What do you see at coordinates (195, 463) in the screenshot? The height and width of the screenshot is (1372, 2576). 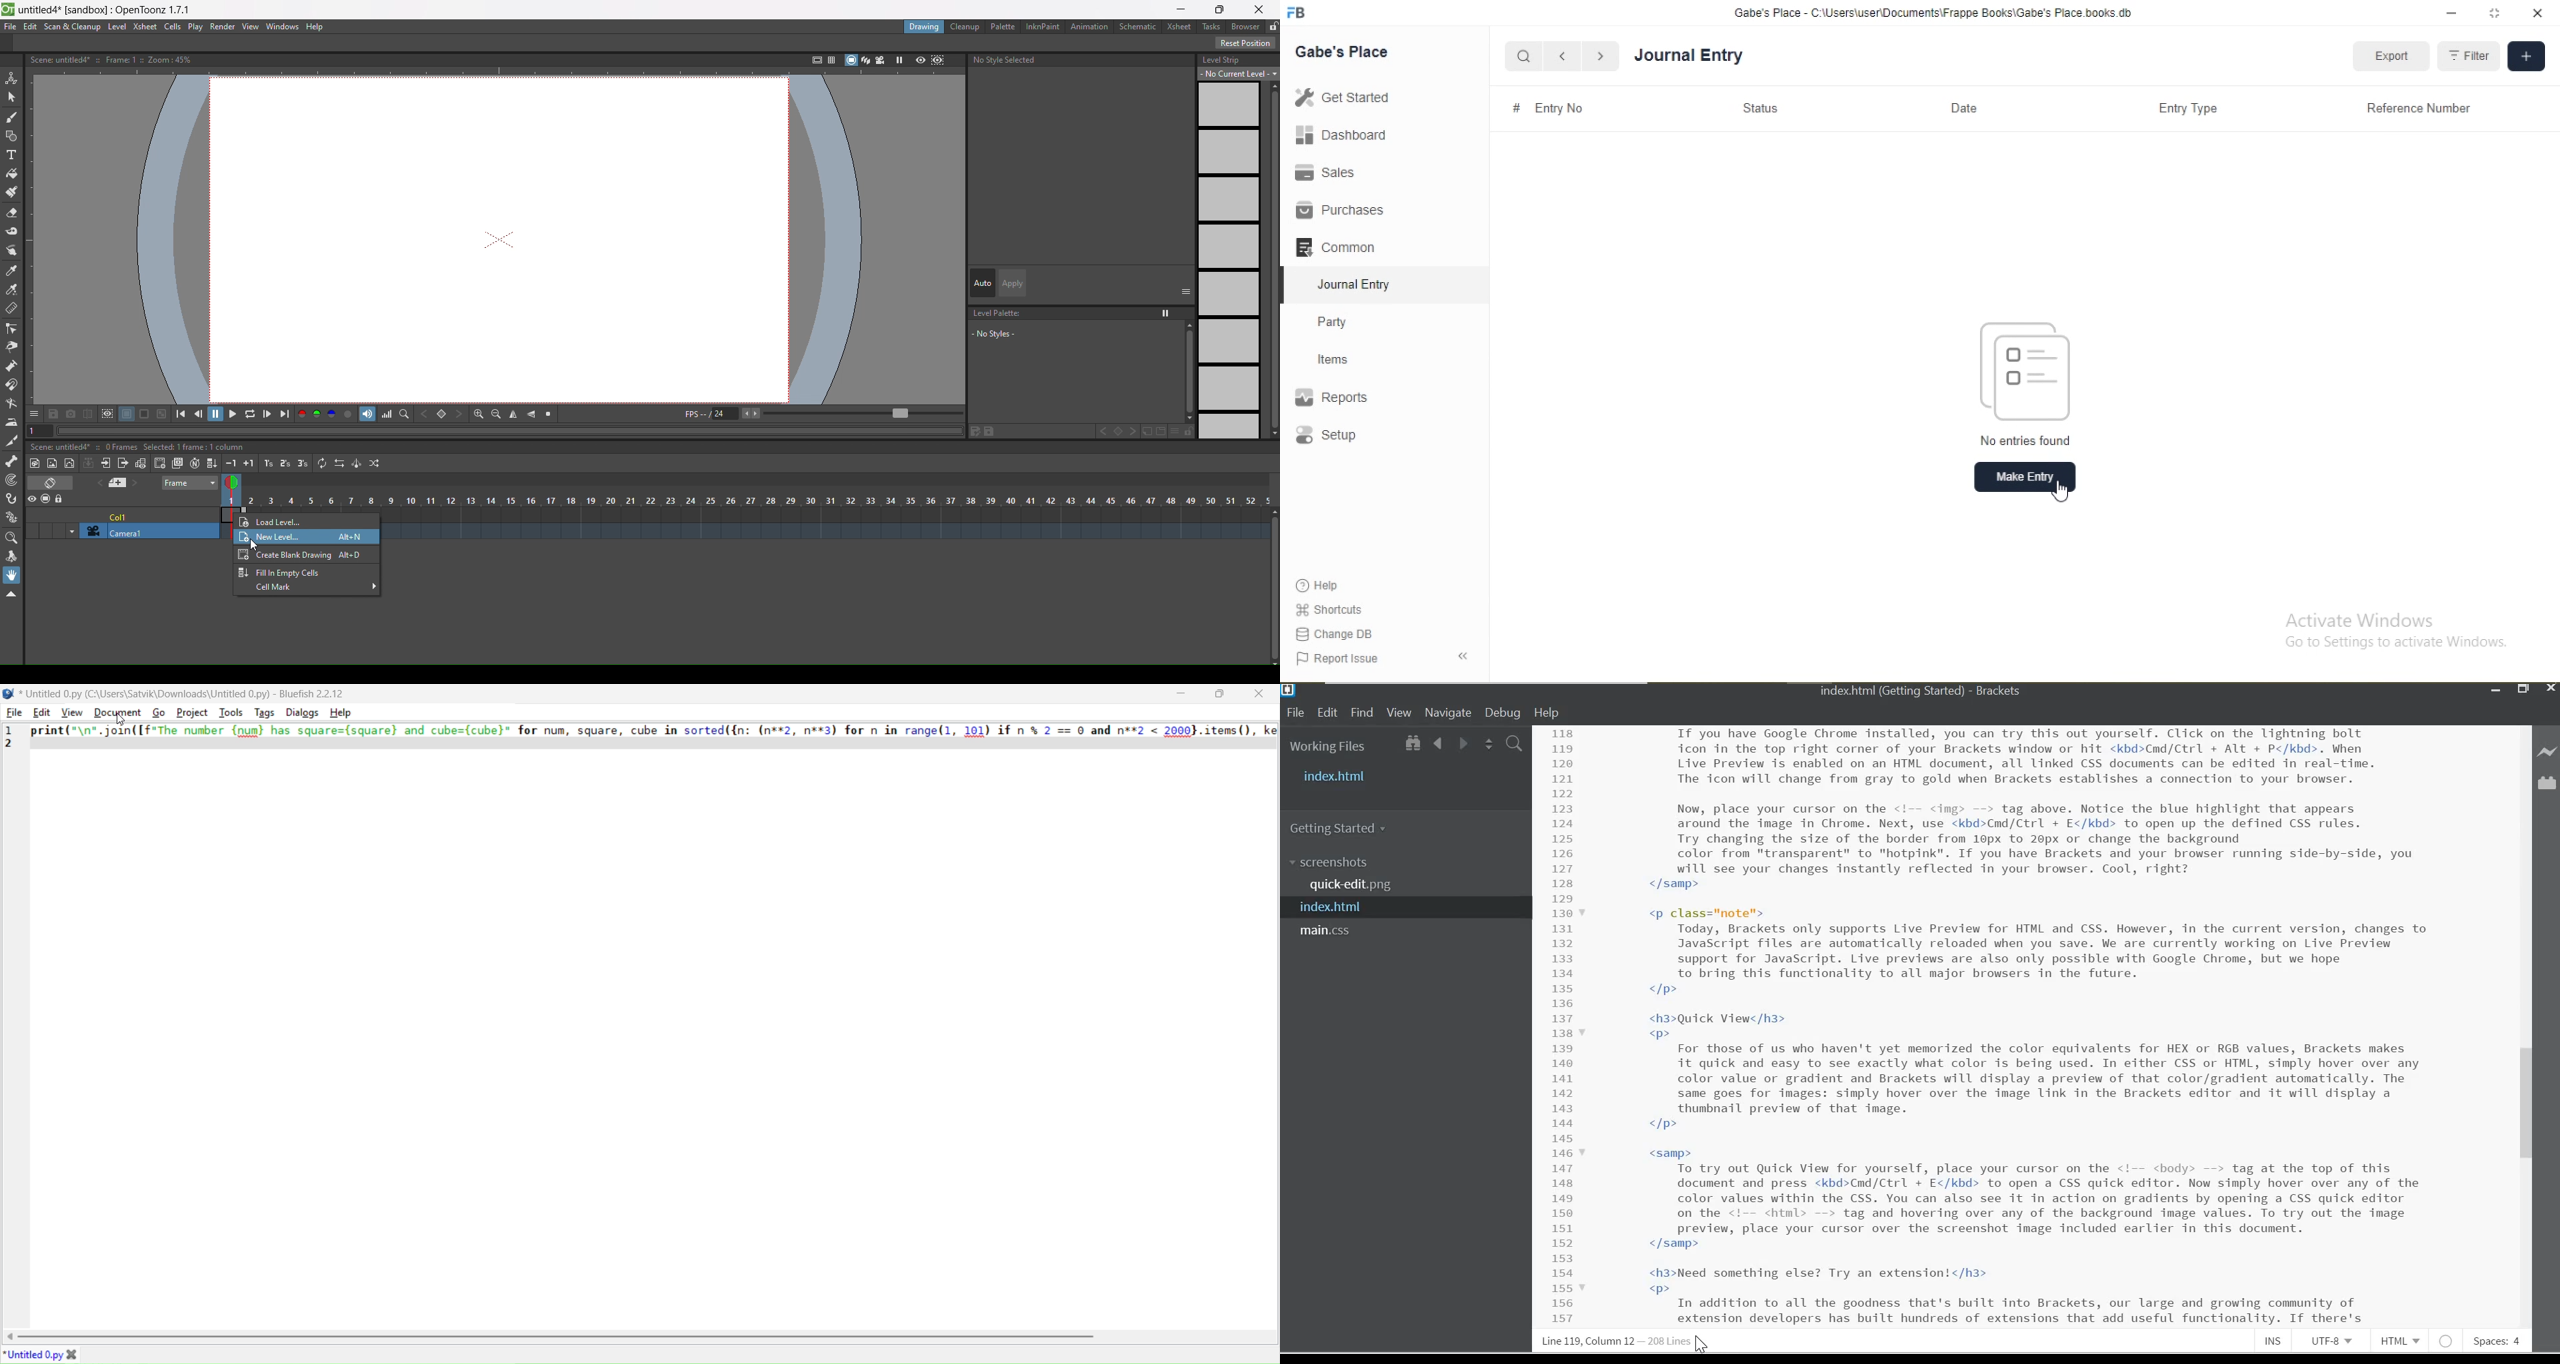 I see `auto input cell number` at bounding box center [195, 463].